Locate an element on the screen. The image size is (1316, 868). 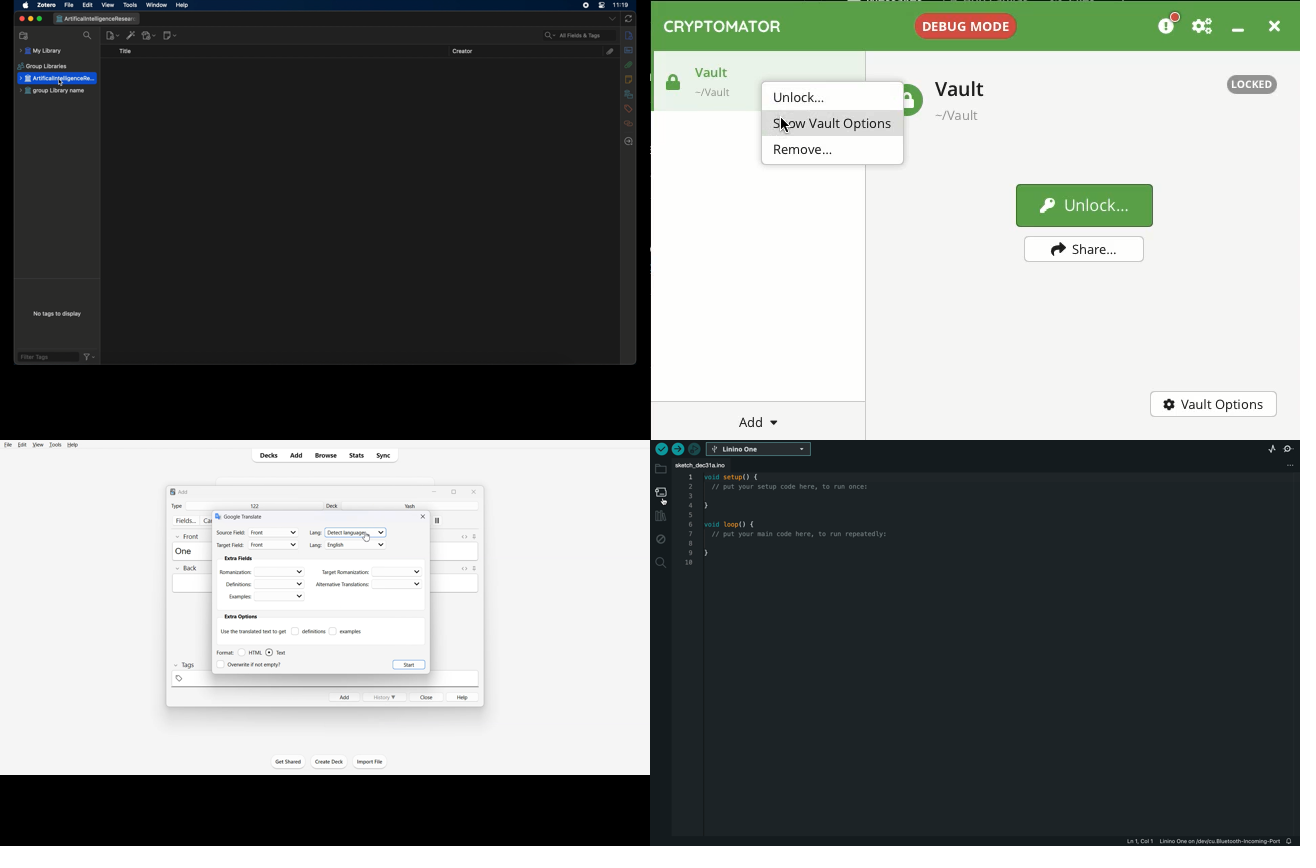
group library tab is located at coordinates (97, 19).